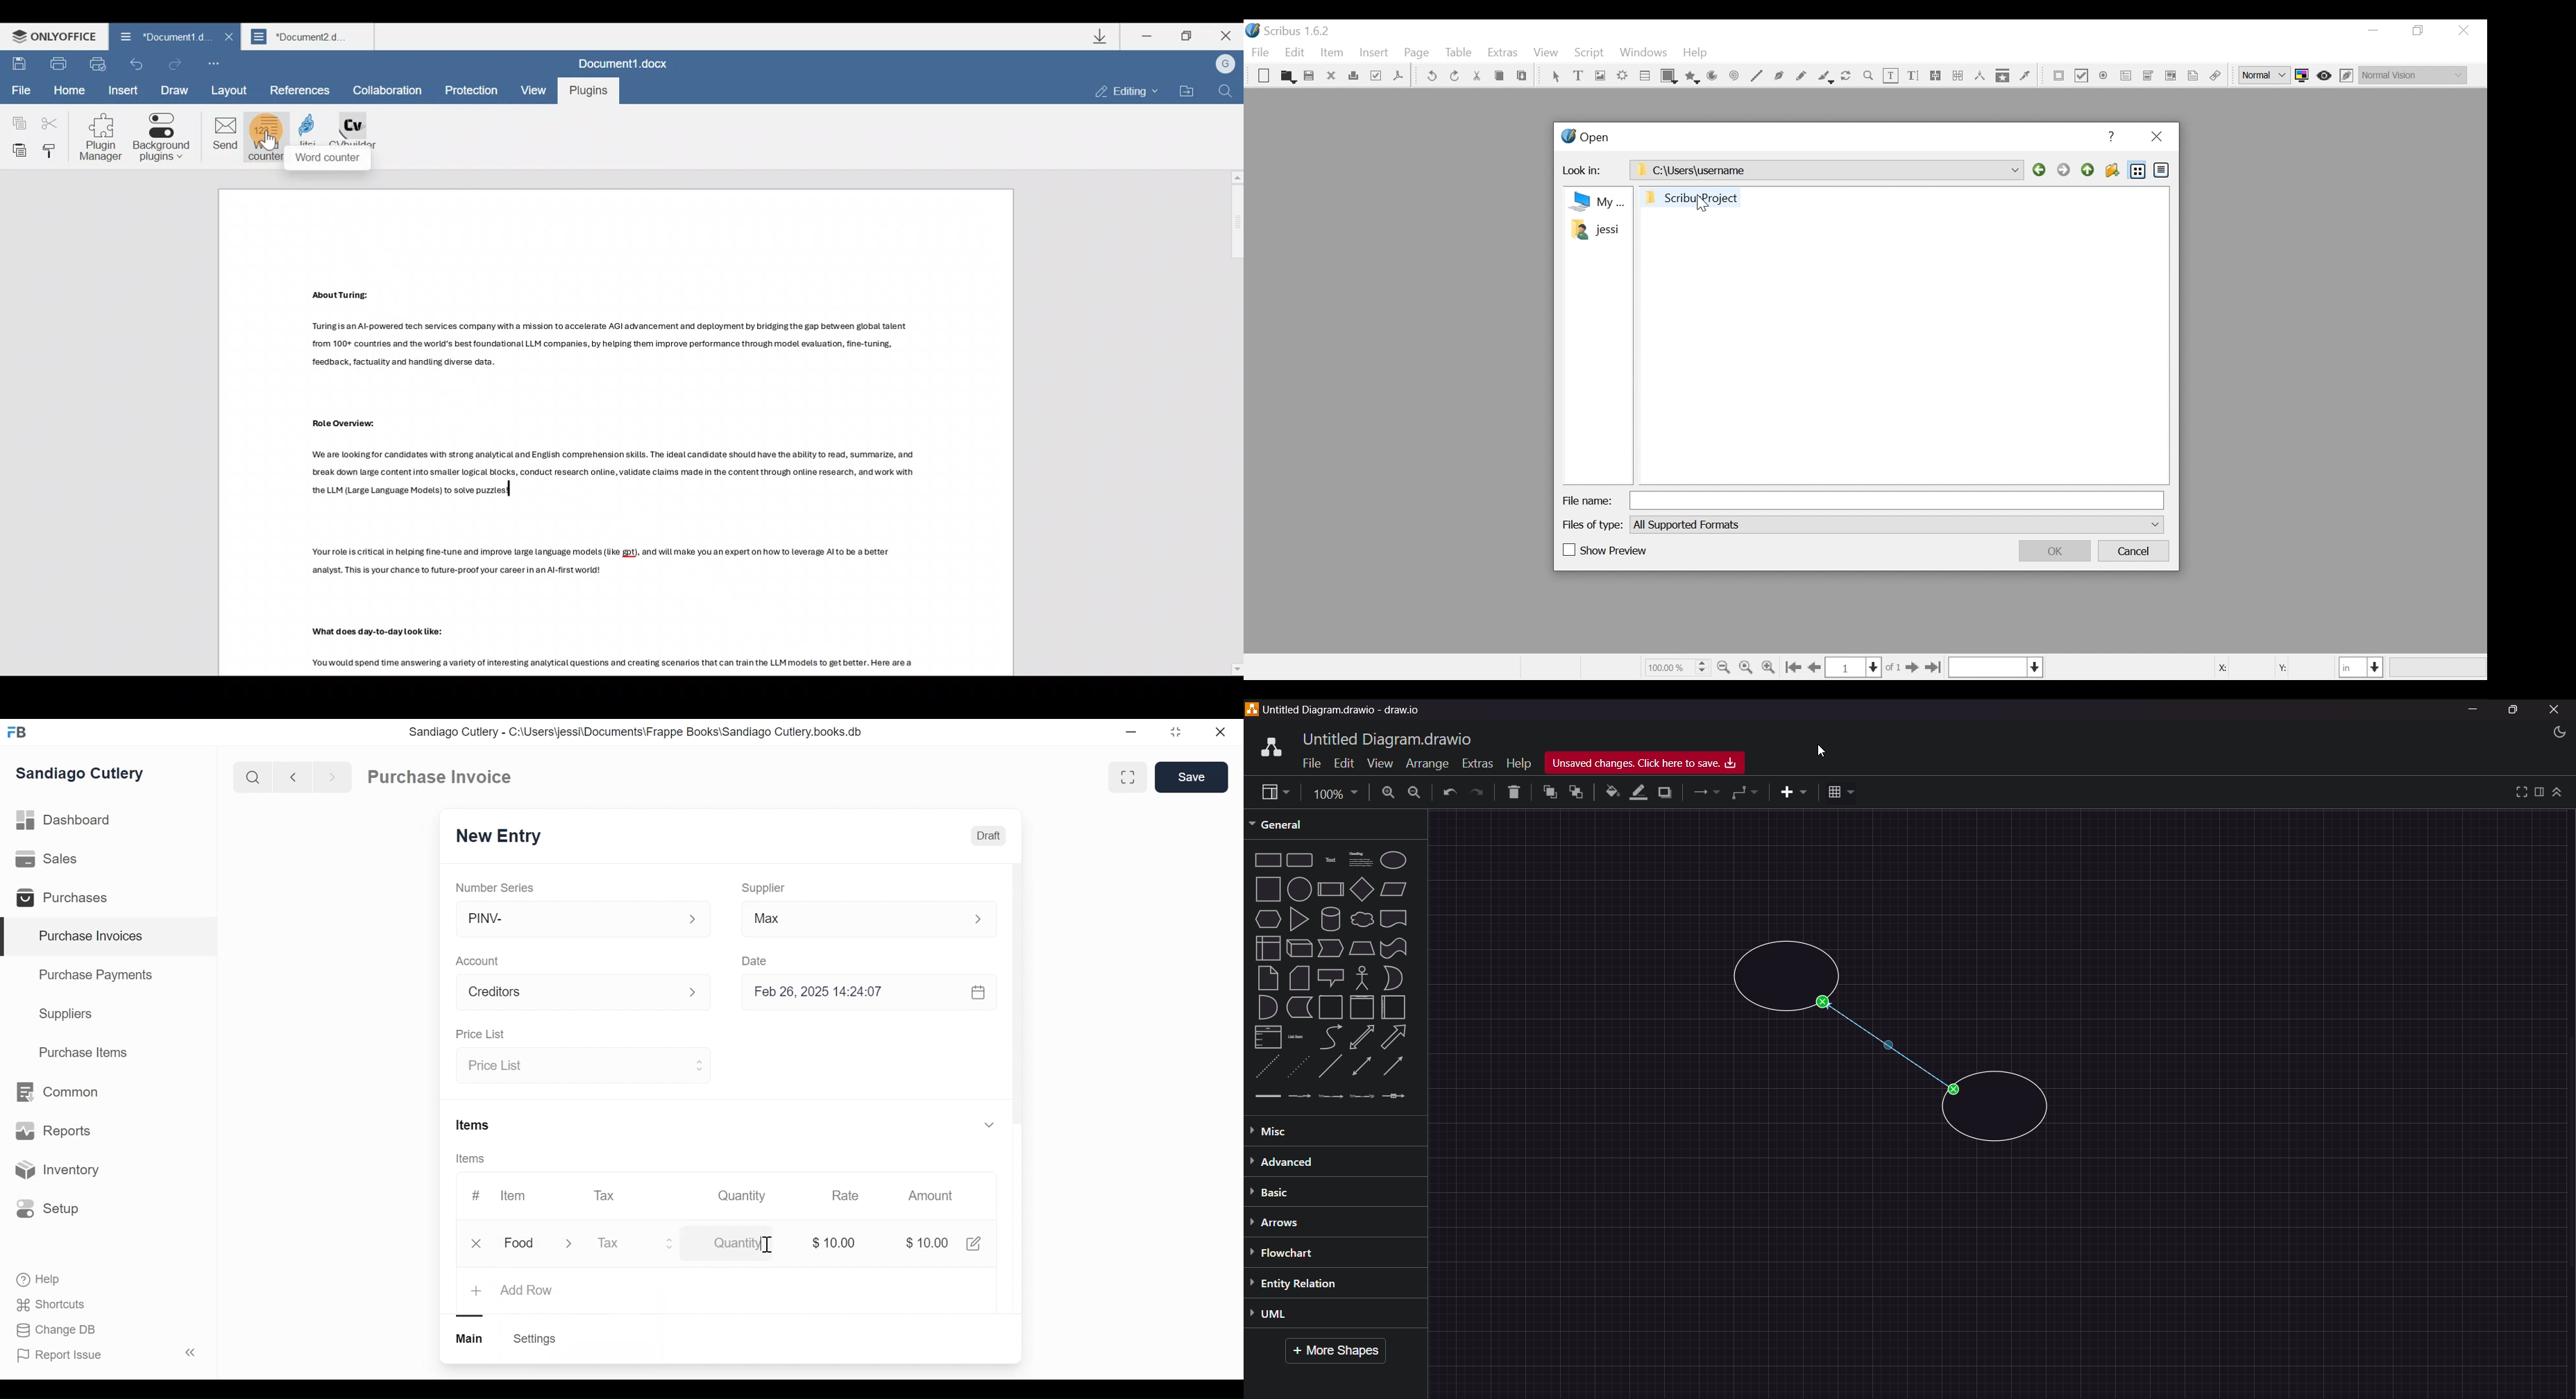  I want to click on Item, so click(1331, 53).